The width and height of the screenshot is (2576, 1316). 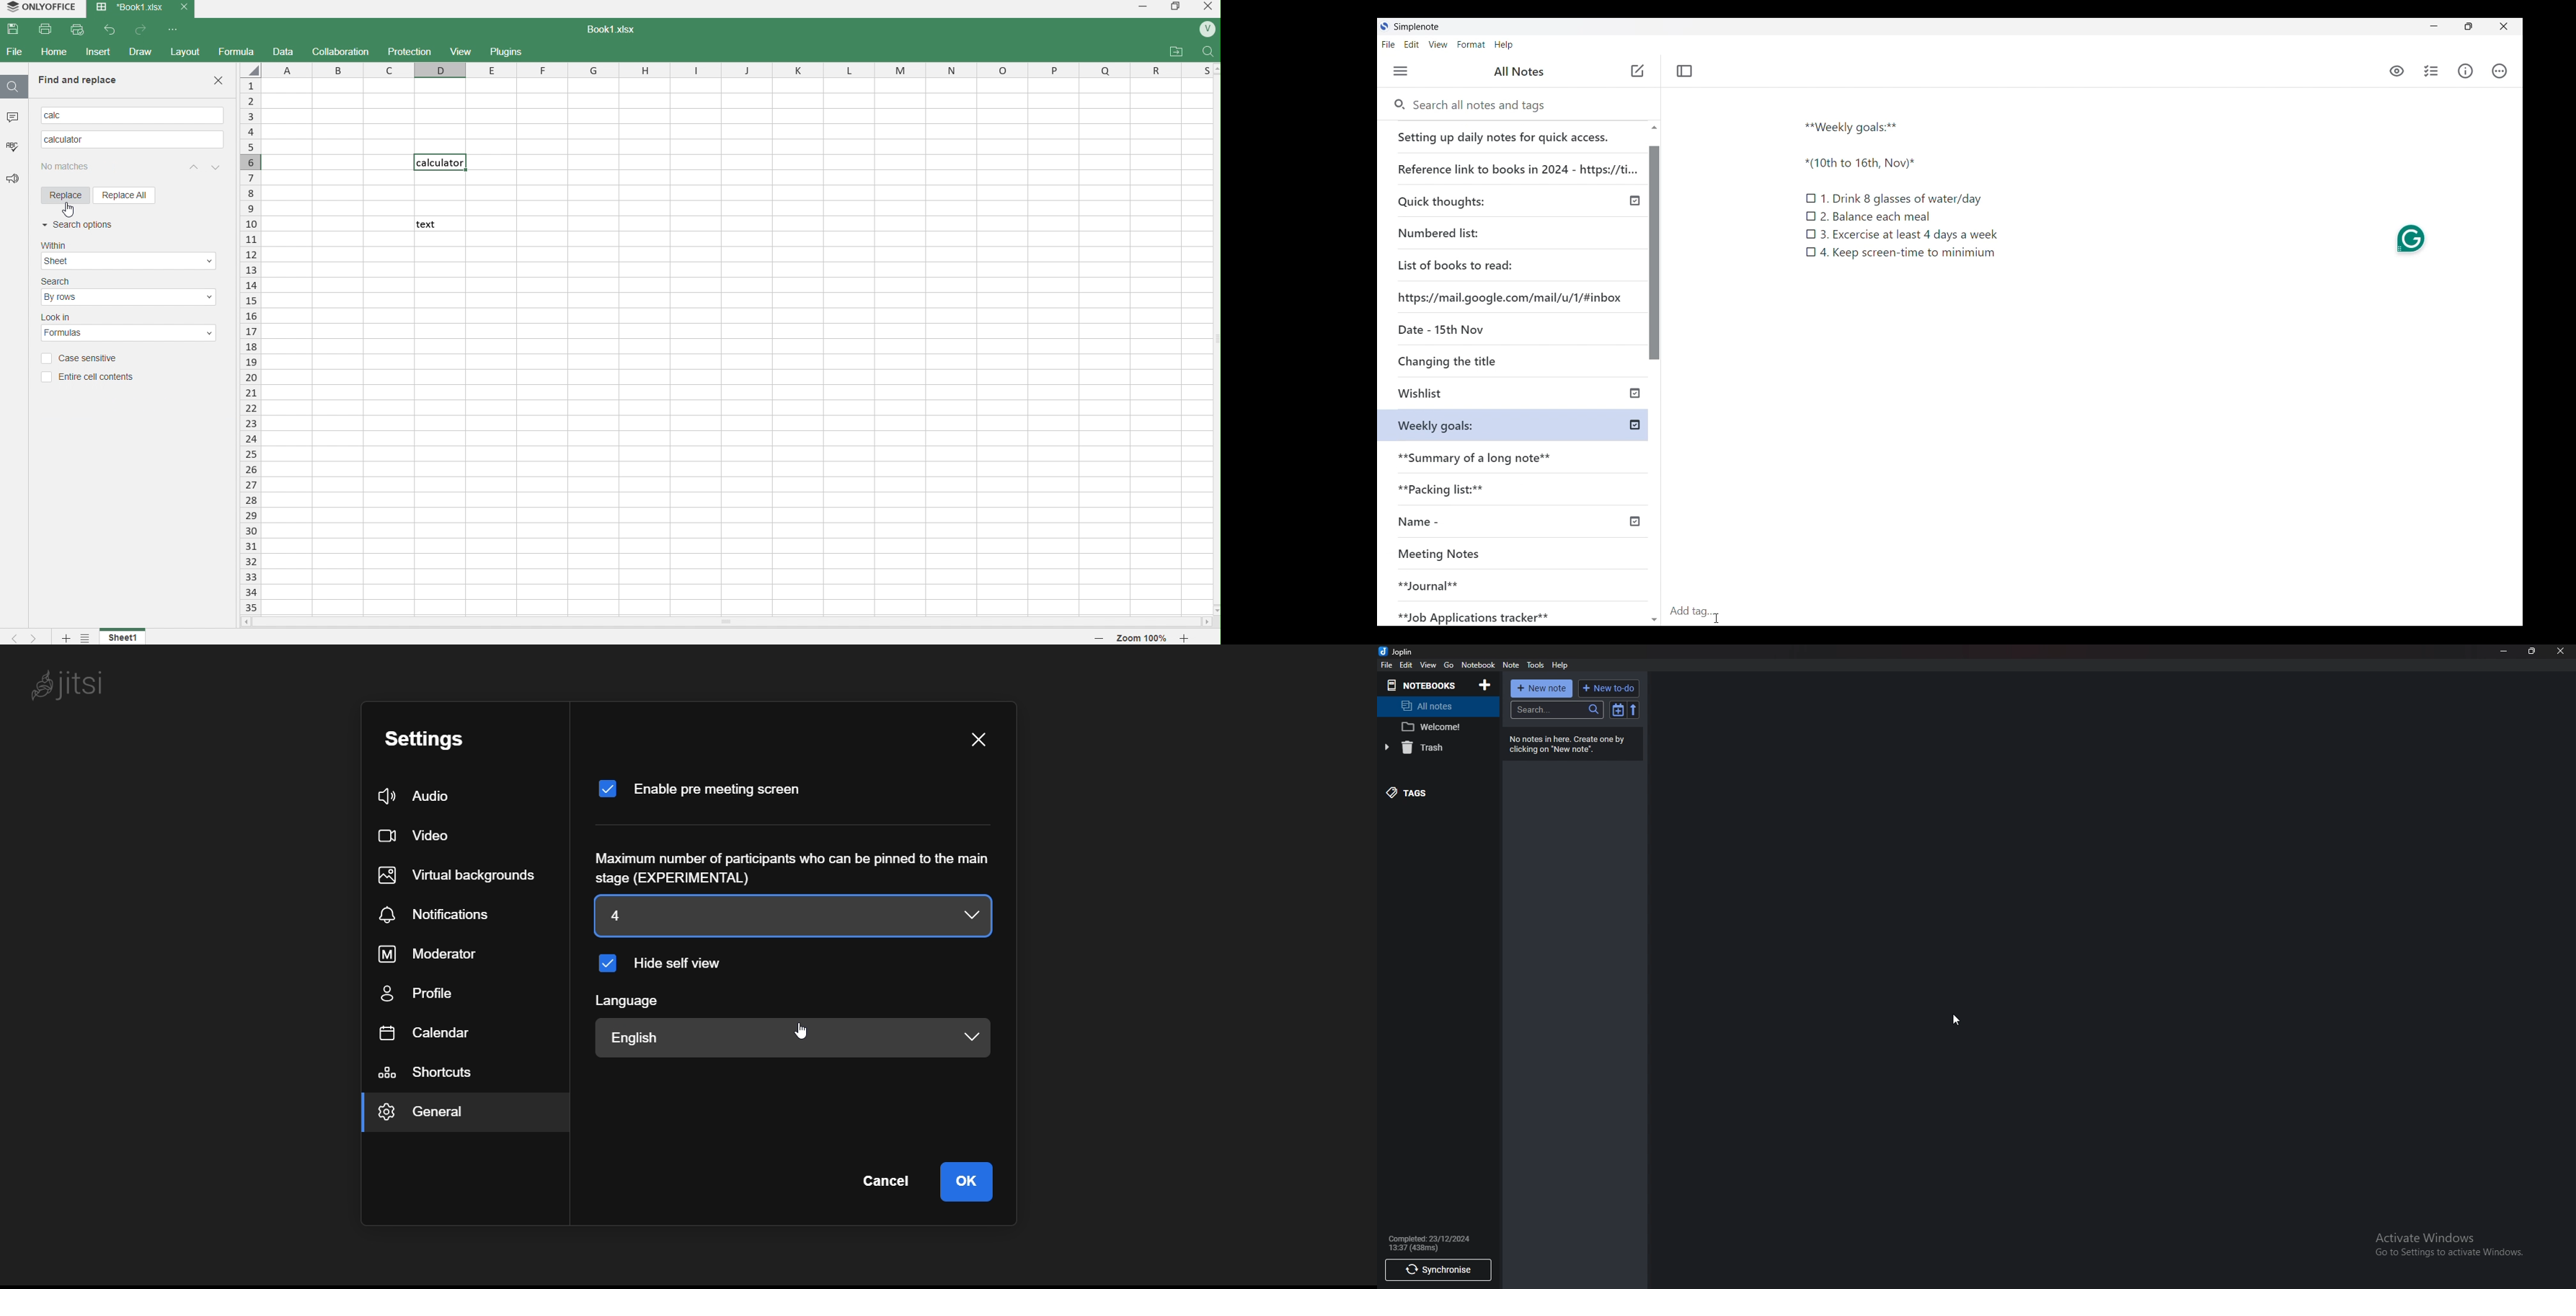 I want to click on Within options, so click(x=129, y=261).